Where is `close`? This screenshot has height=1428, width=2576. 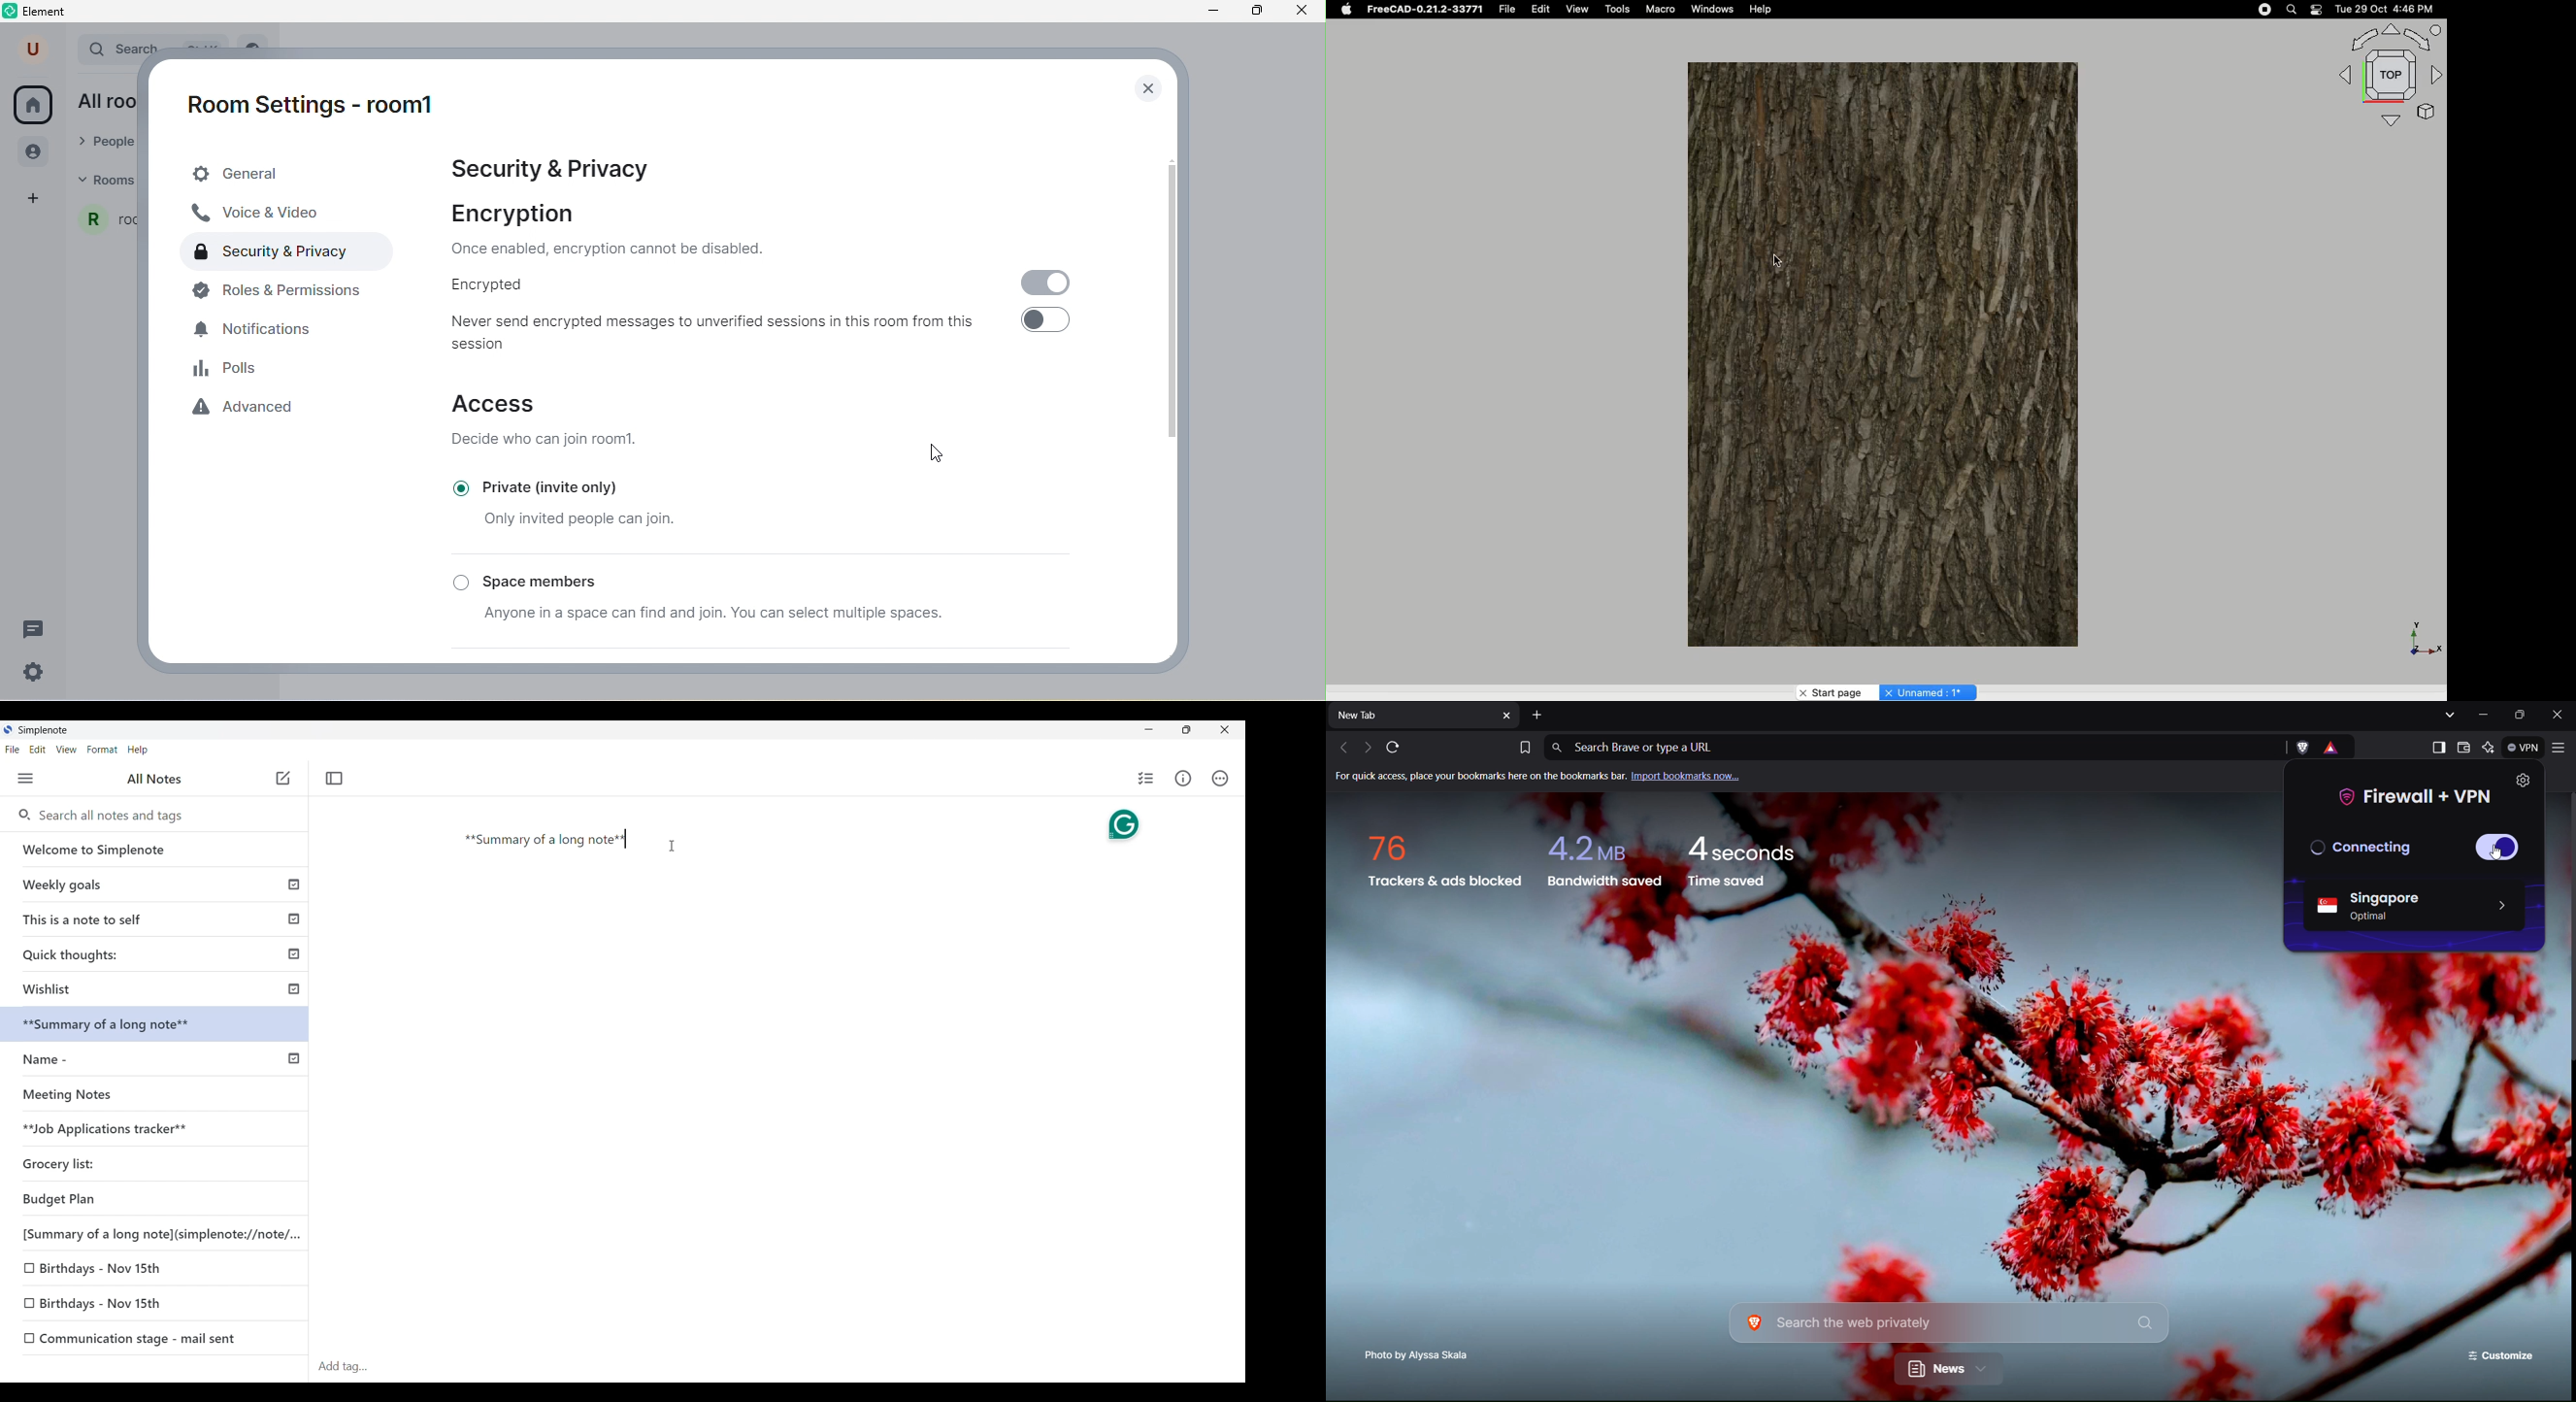 close is located at coordinates (1147, 87).